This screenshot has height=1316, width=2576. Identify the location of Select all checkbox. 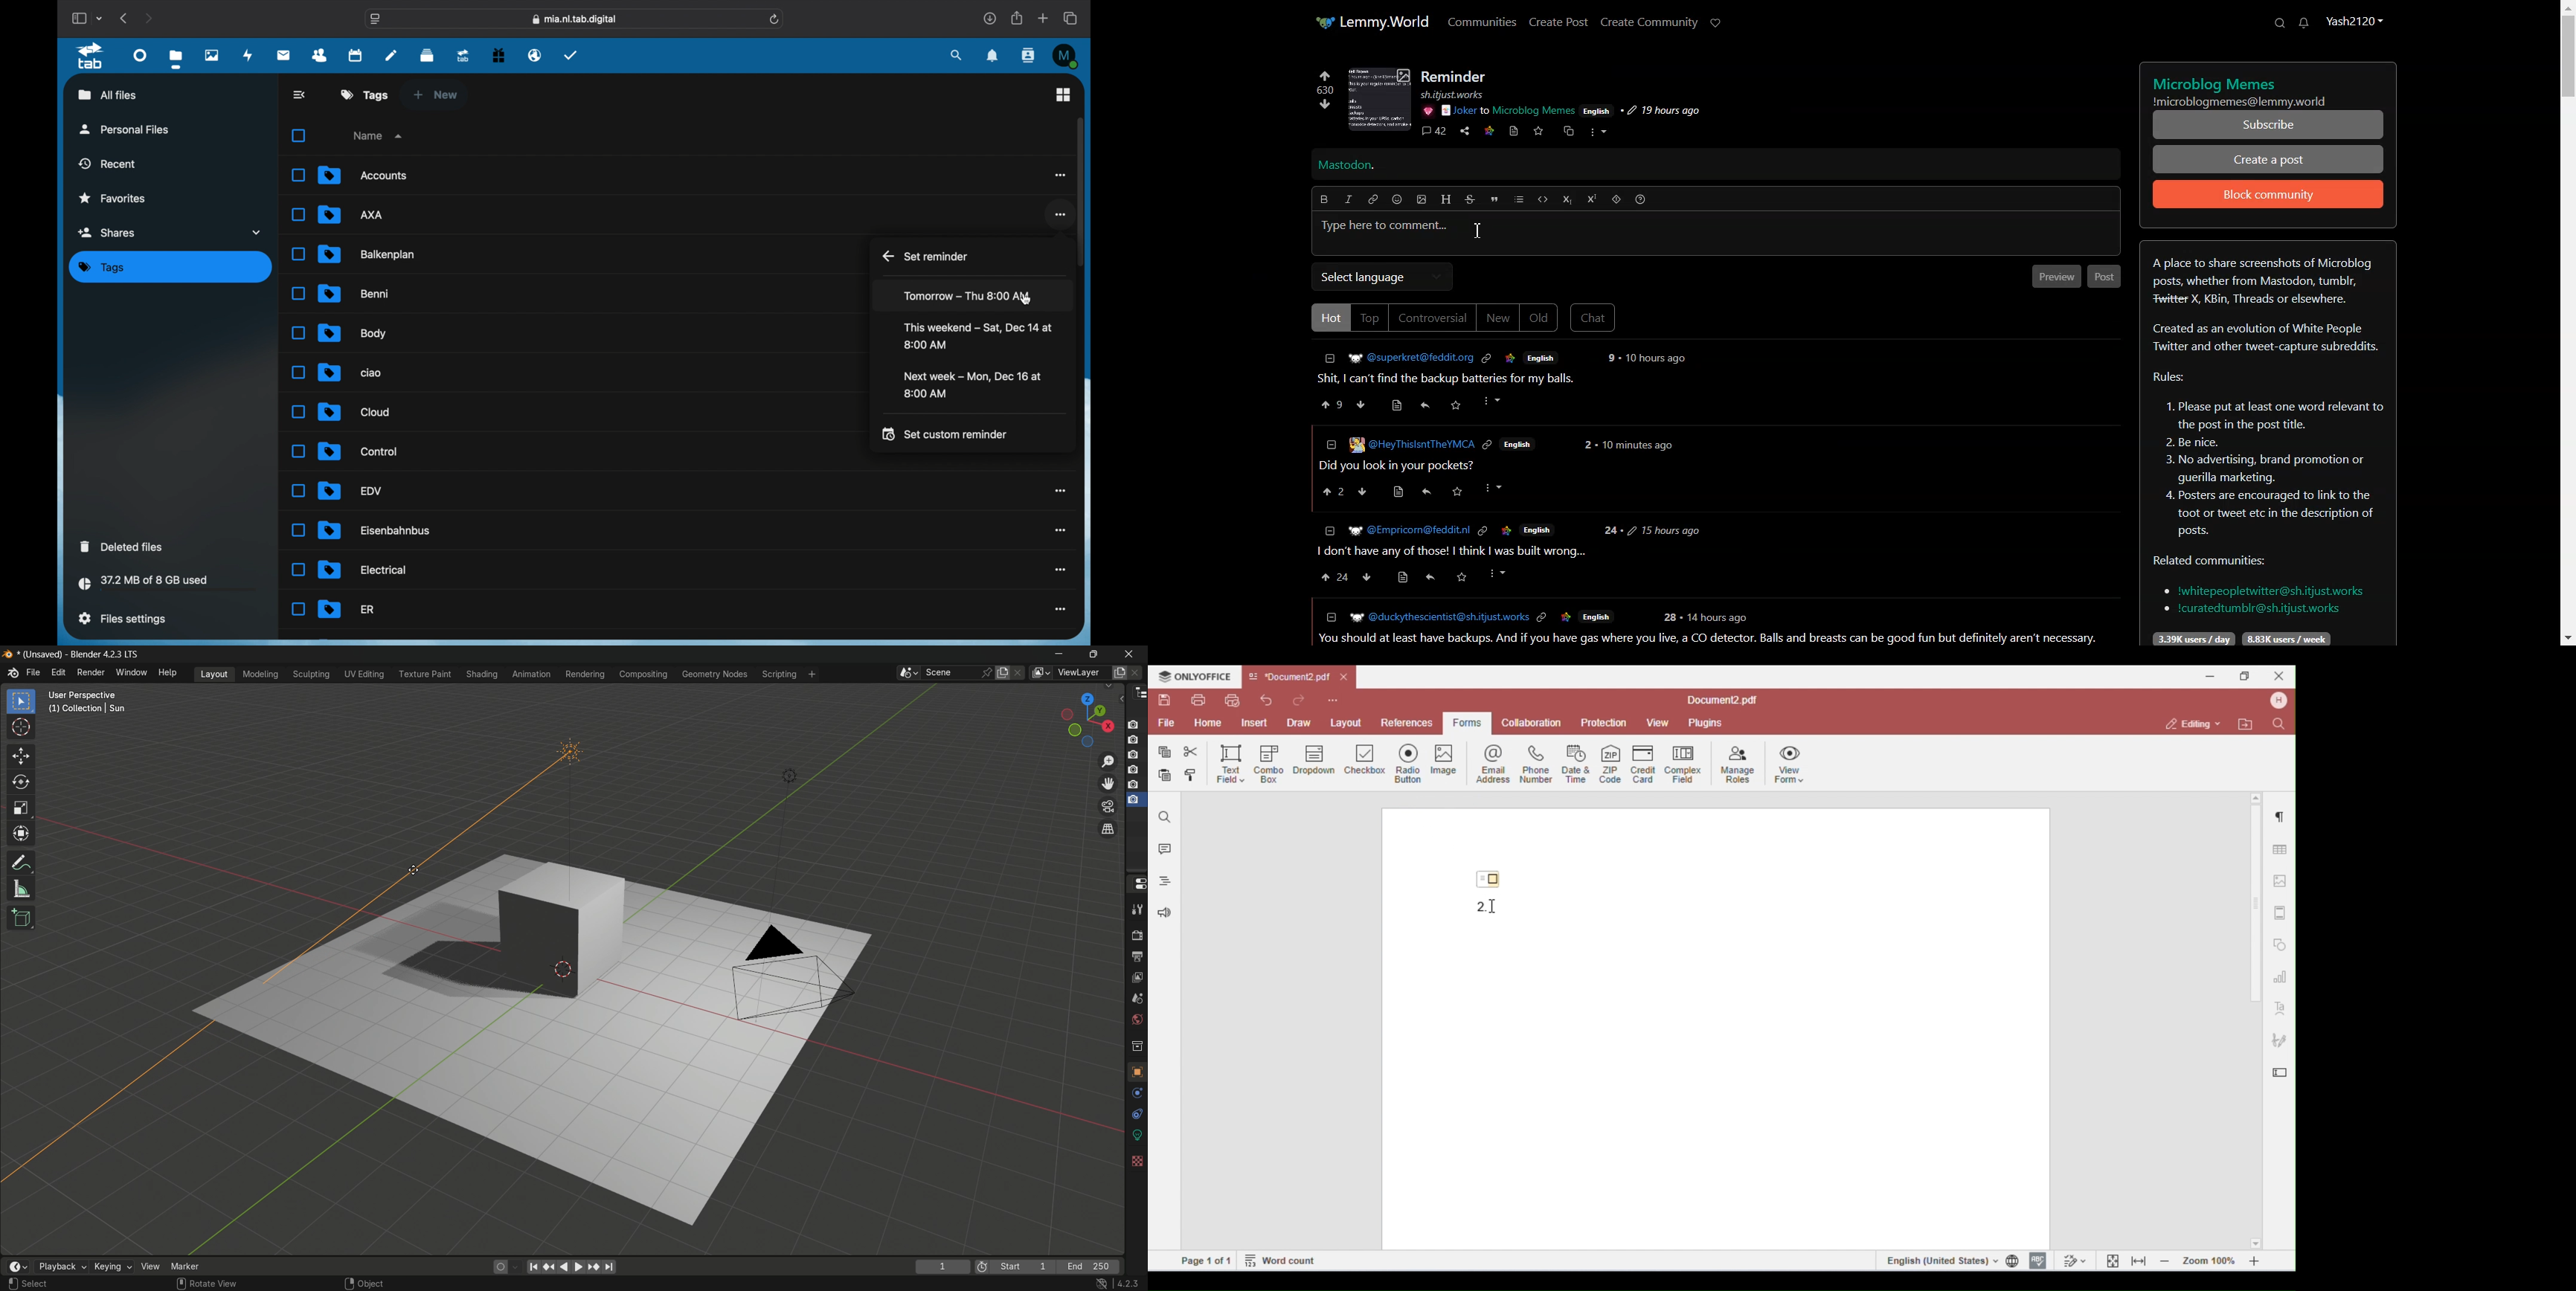
(298, 136).